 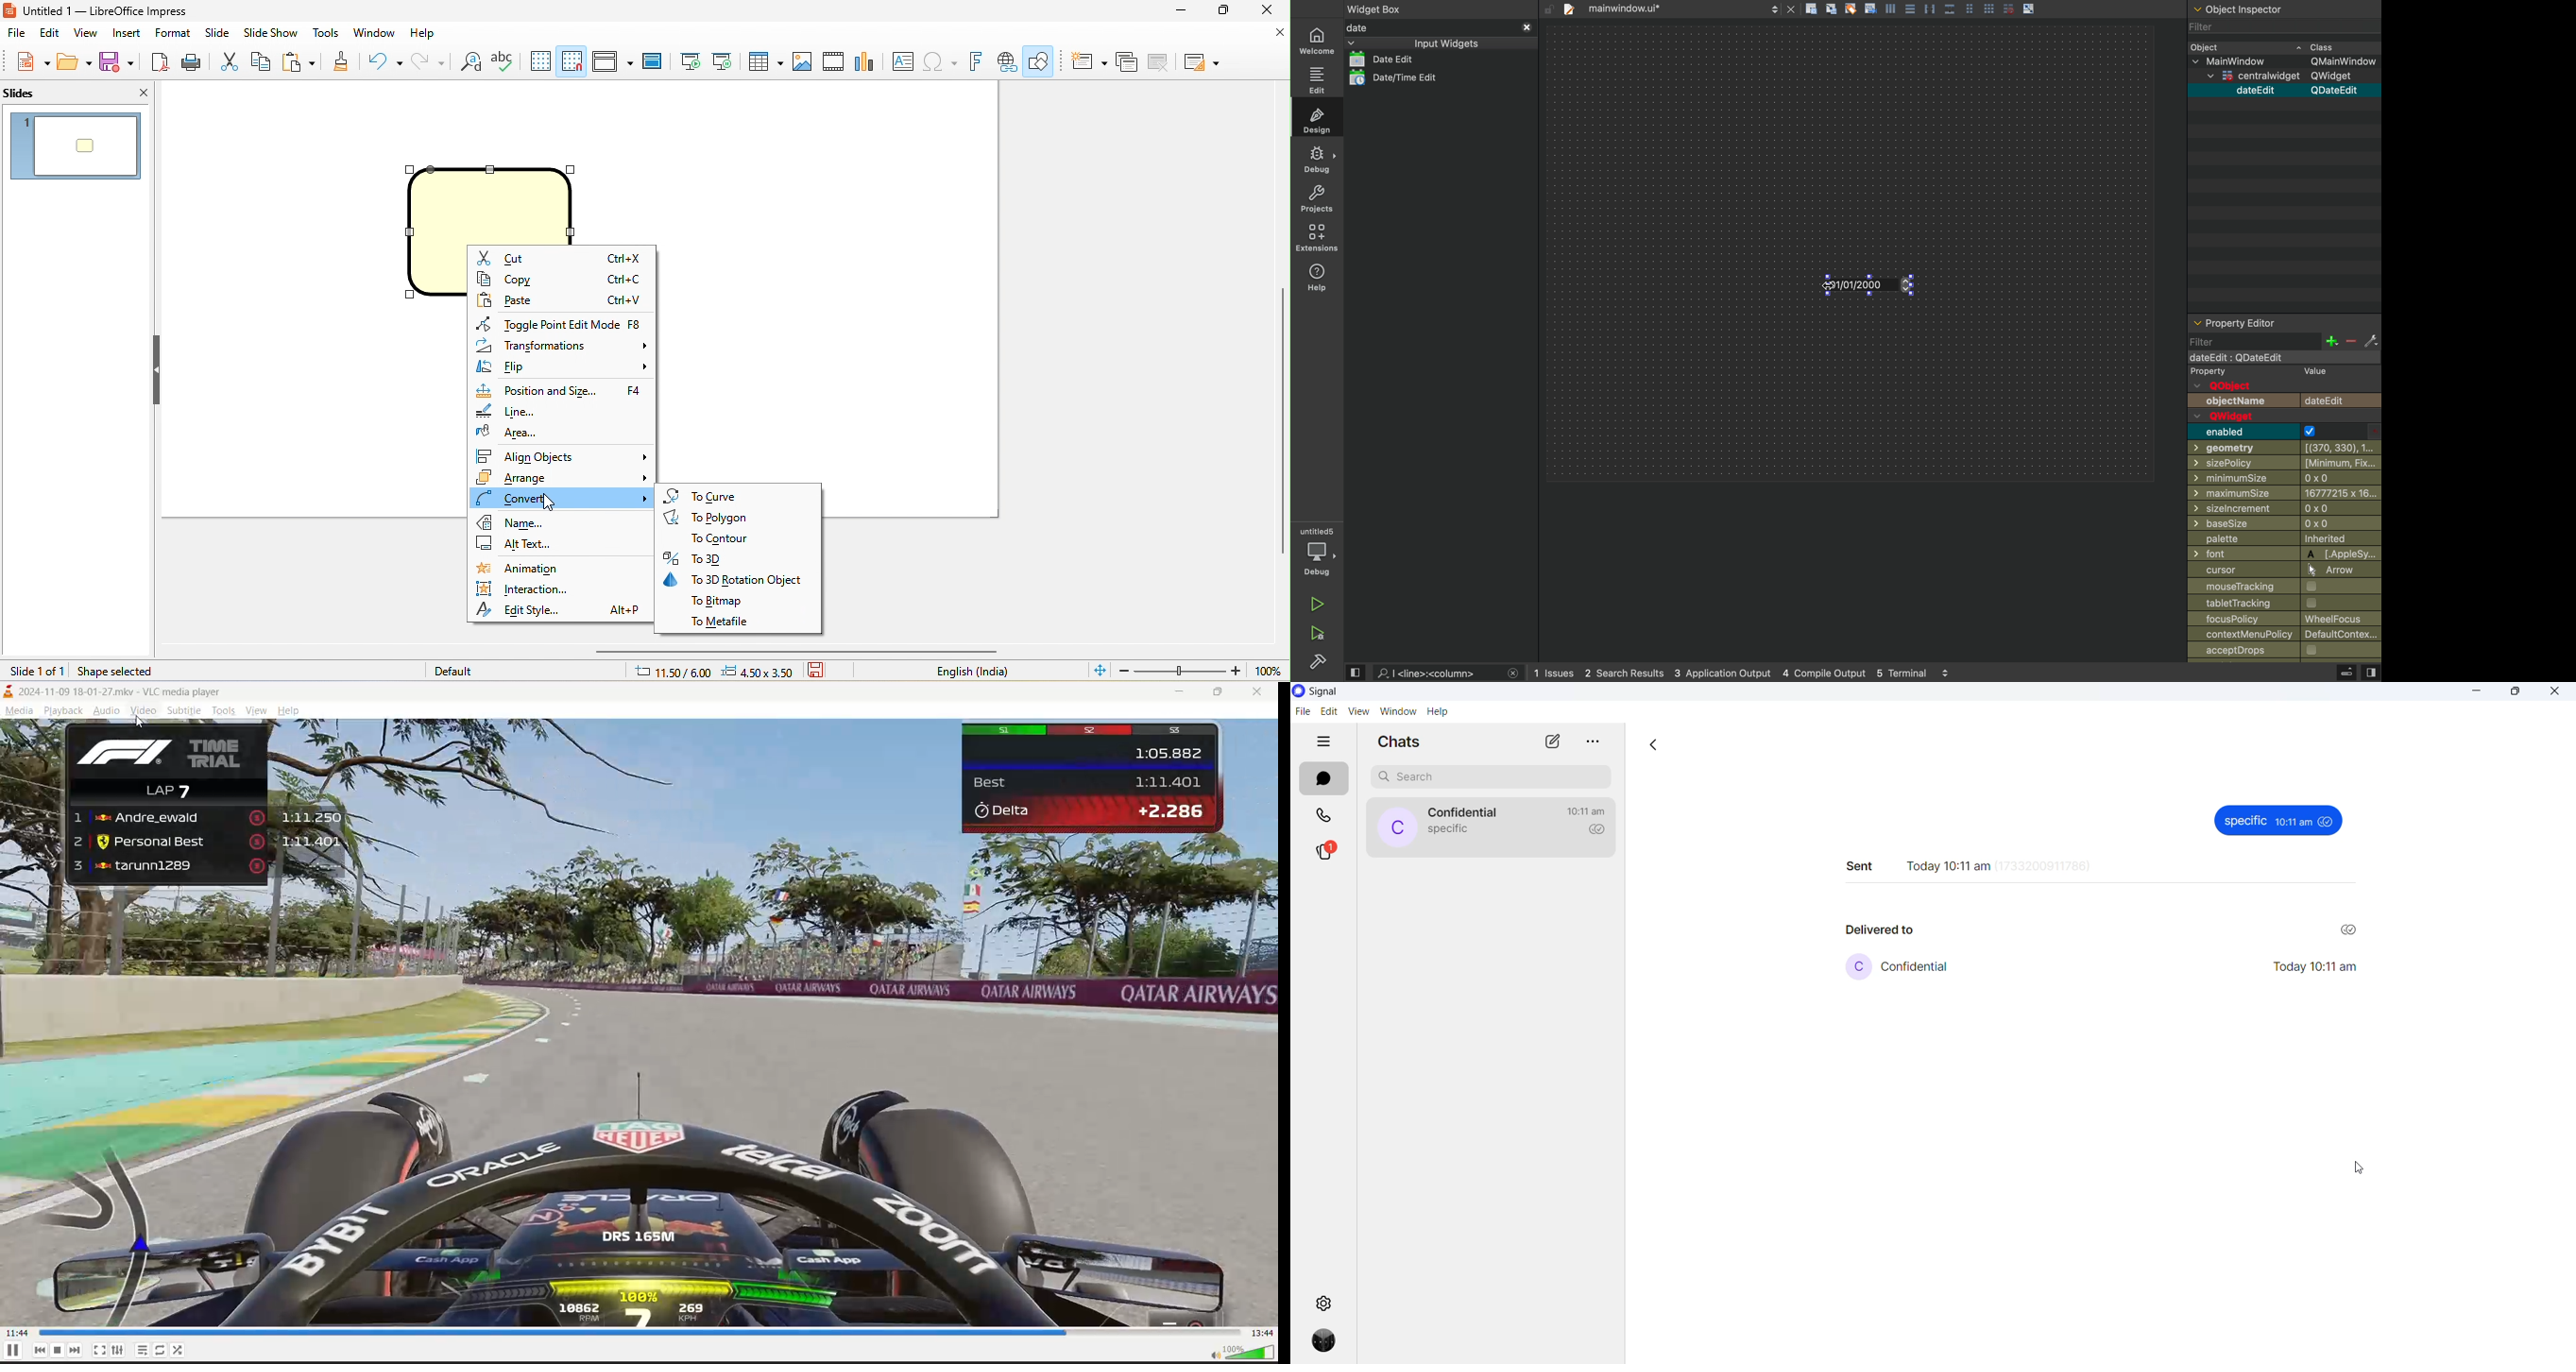 What do you see at coordinates (2319, 965) in the screenshot?
I see `Today 10:11 am` at bounding box center [2319, 965].